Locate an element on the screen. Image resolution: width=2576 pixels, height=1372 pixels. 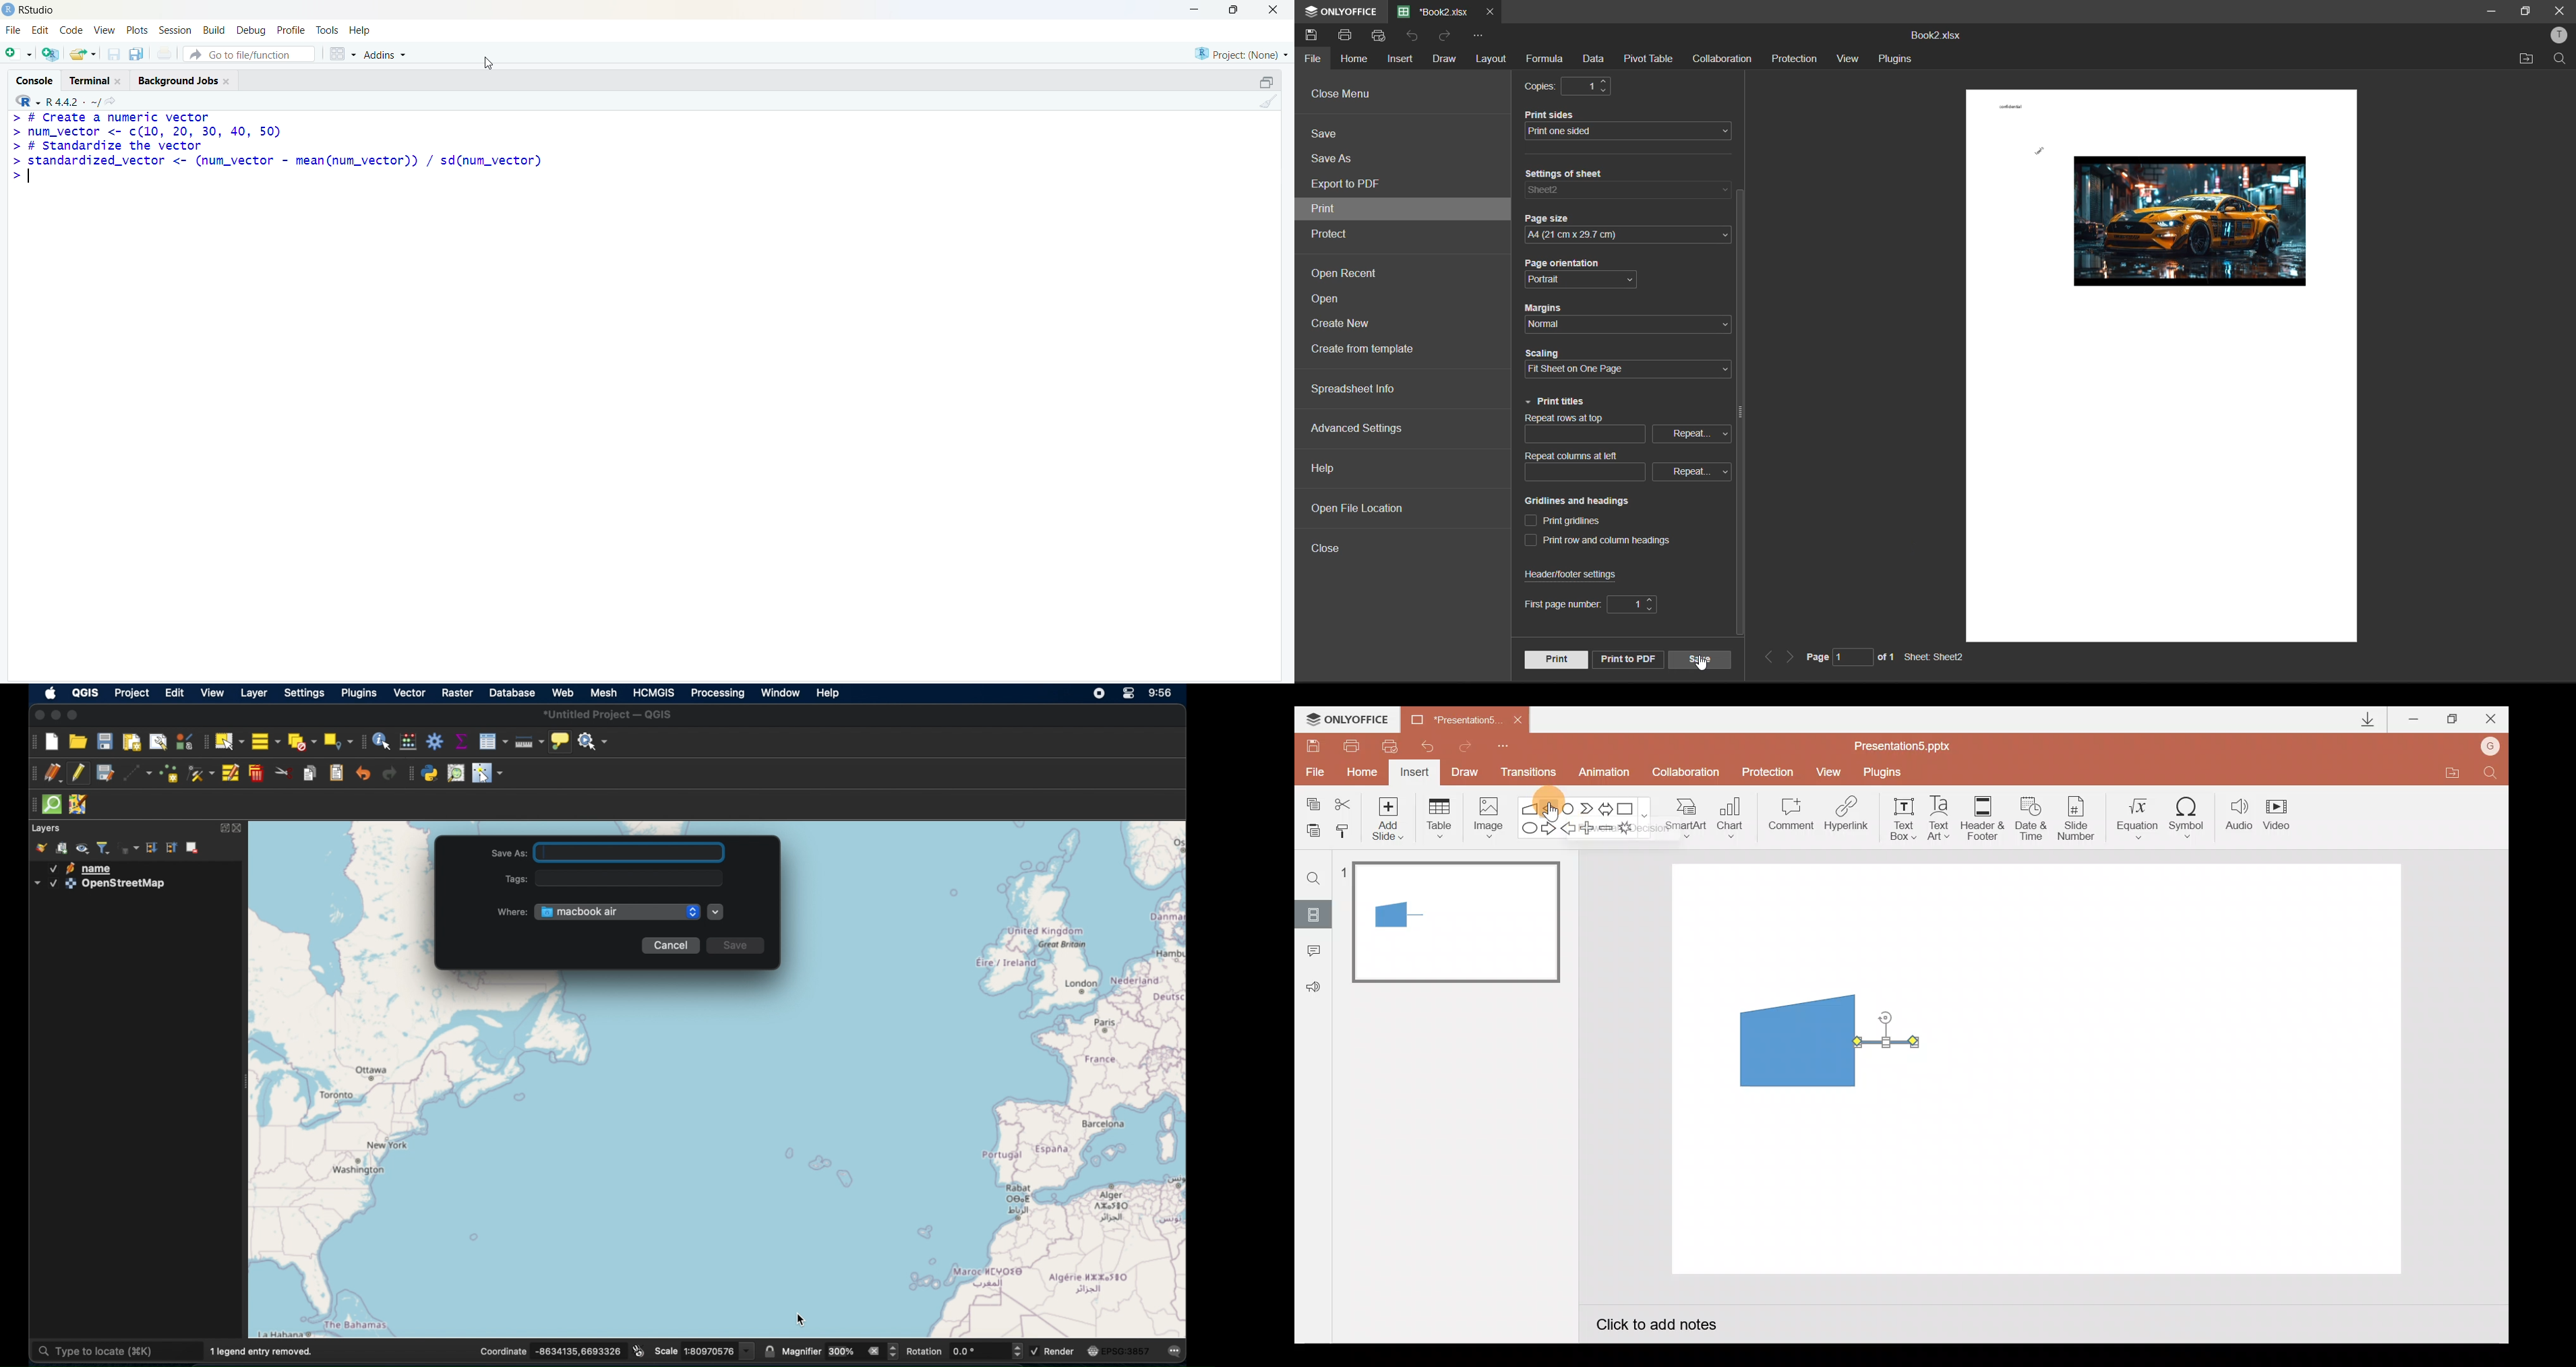
modify attributes  is located at coordinates (229, 773).